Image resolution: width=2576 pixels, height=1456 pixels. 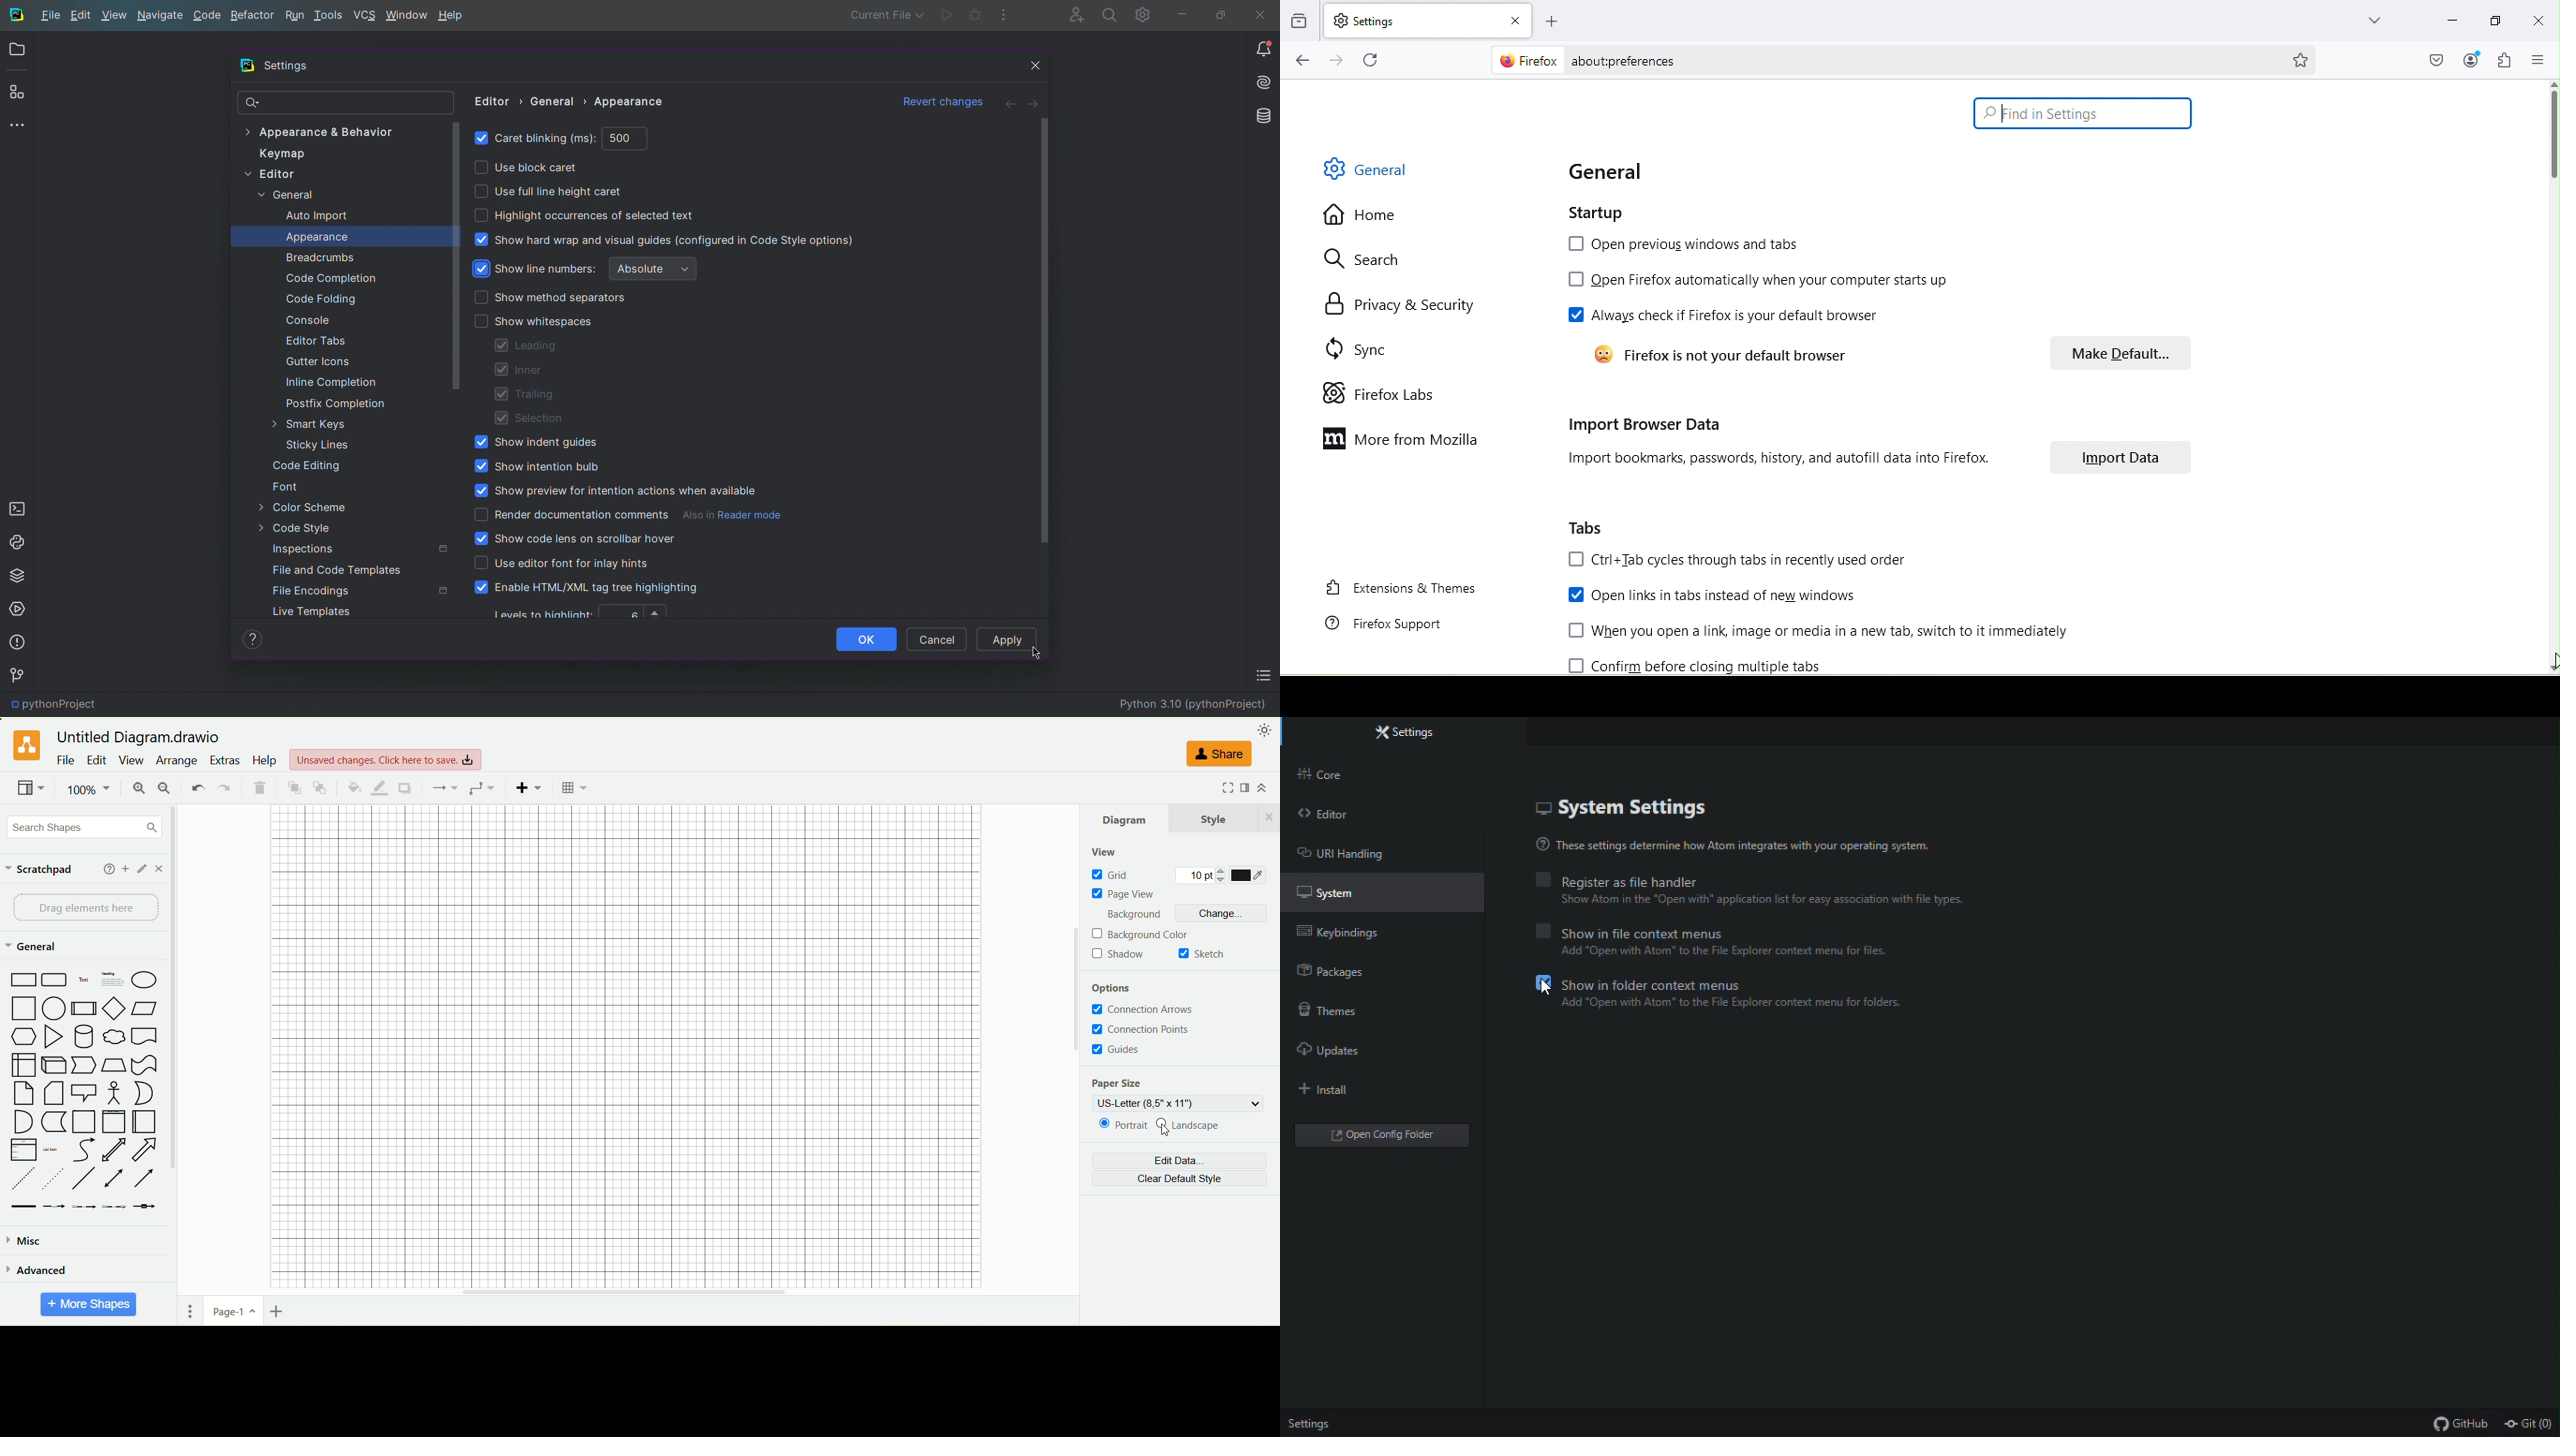 What do you see at coordinates (1368, 392) in the screenshot?
I see `Firefox labs` at bounding box center [1368, 392].